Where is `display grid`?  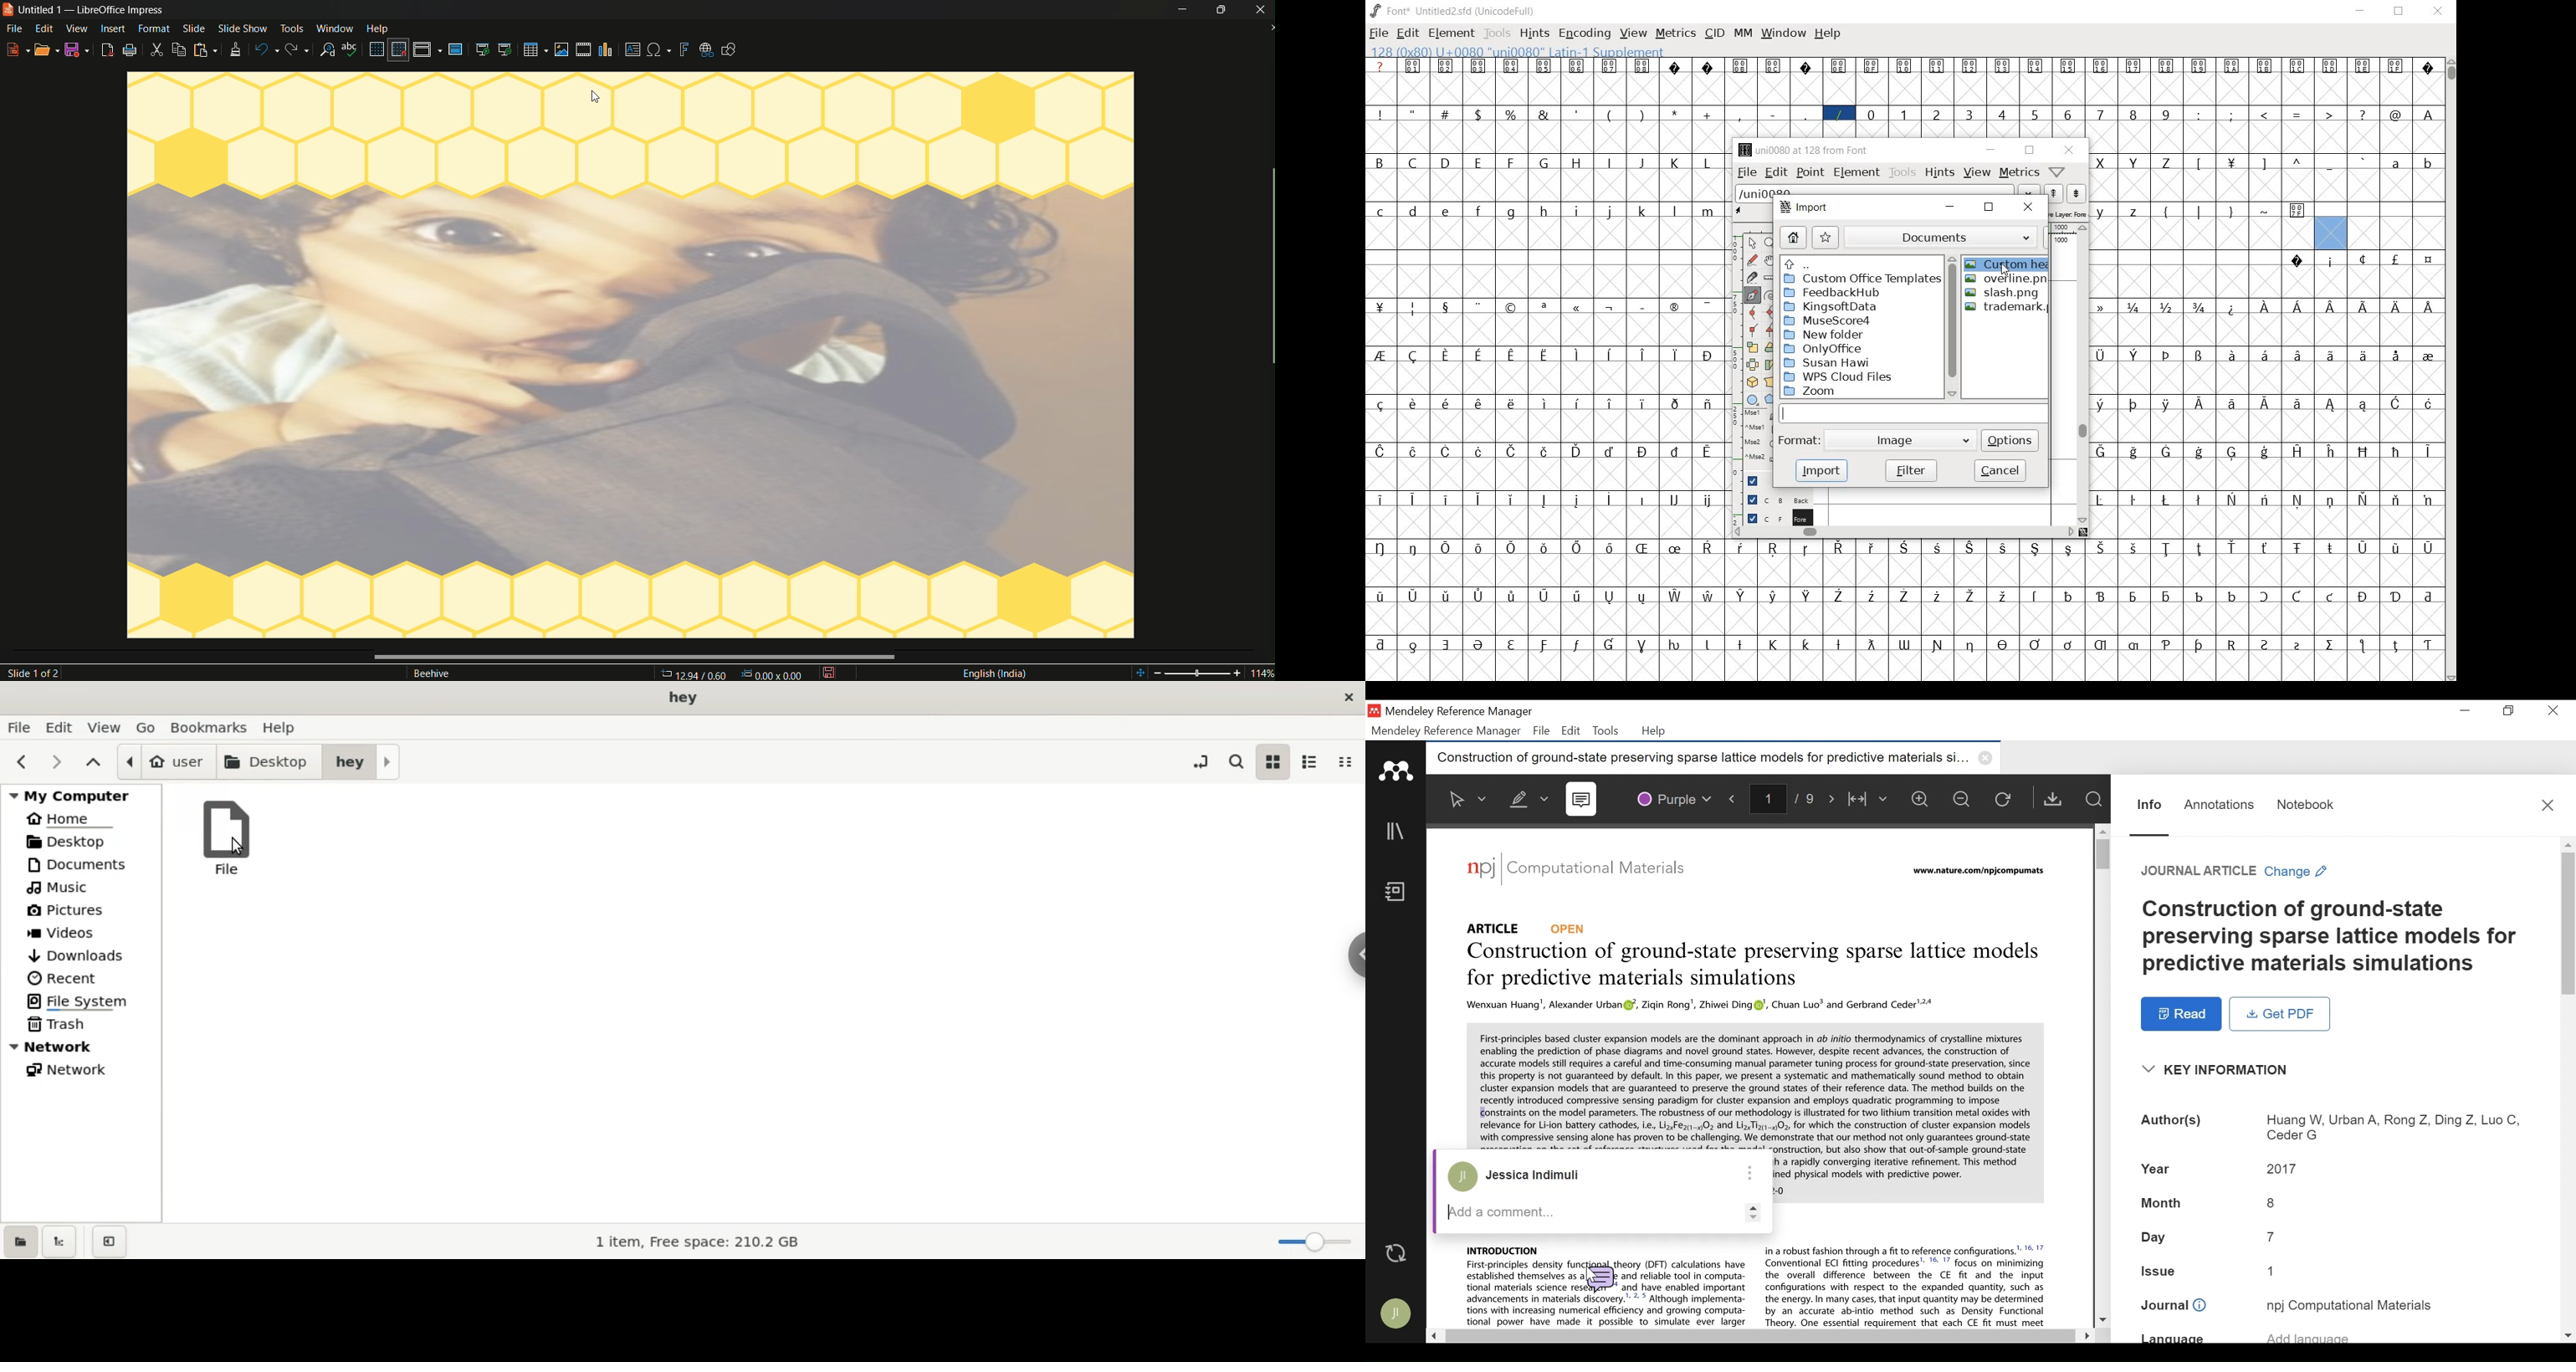
display grid is located at coordinates (377, 49).